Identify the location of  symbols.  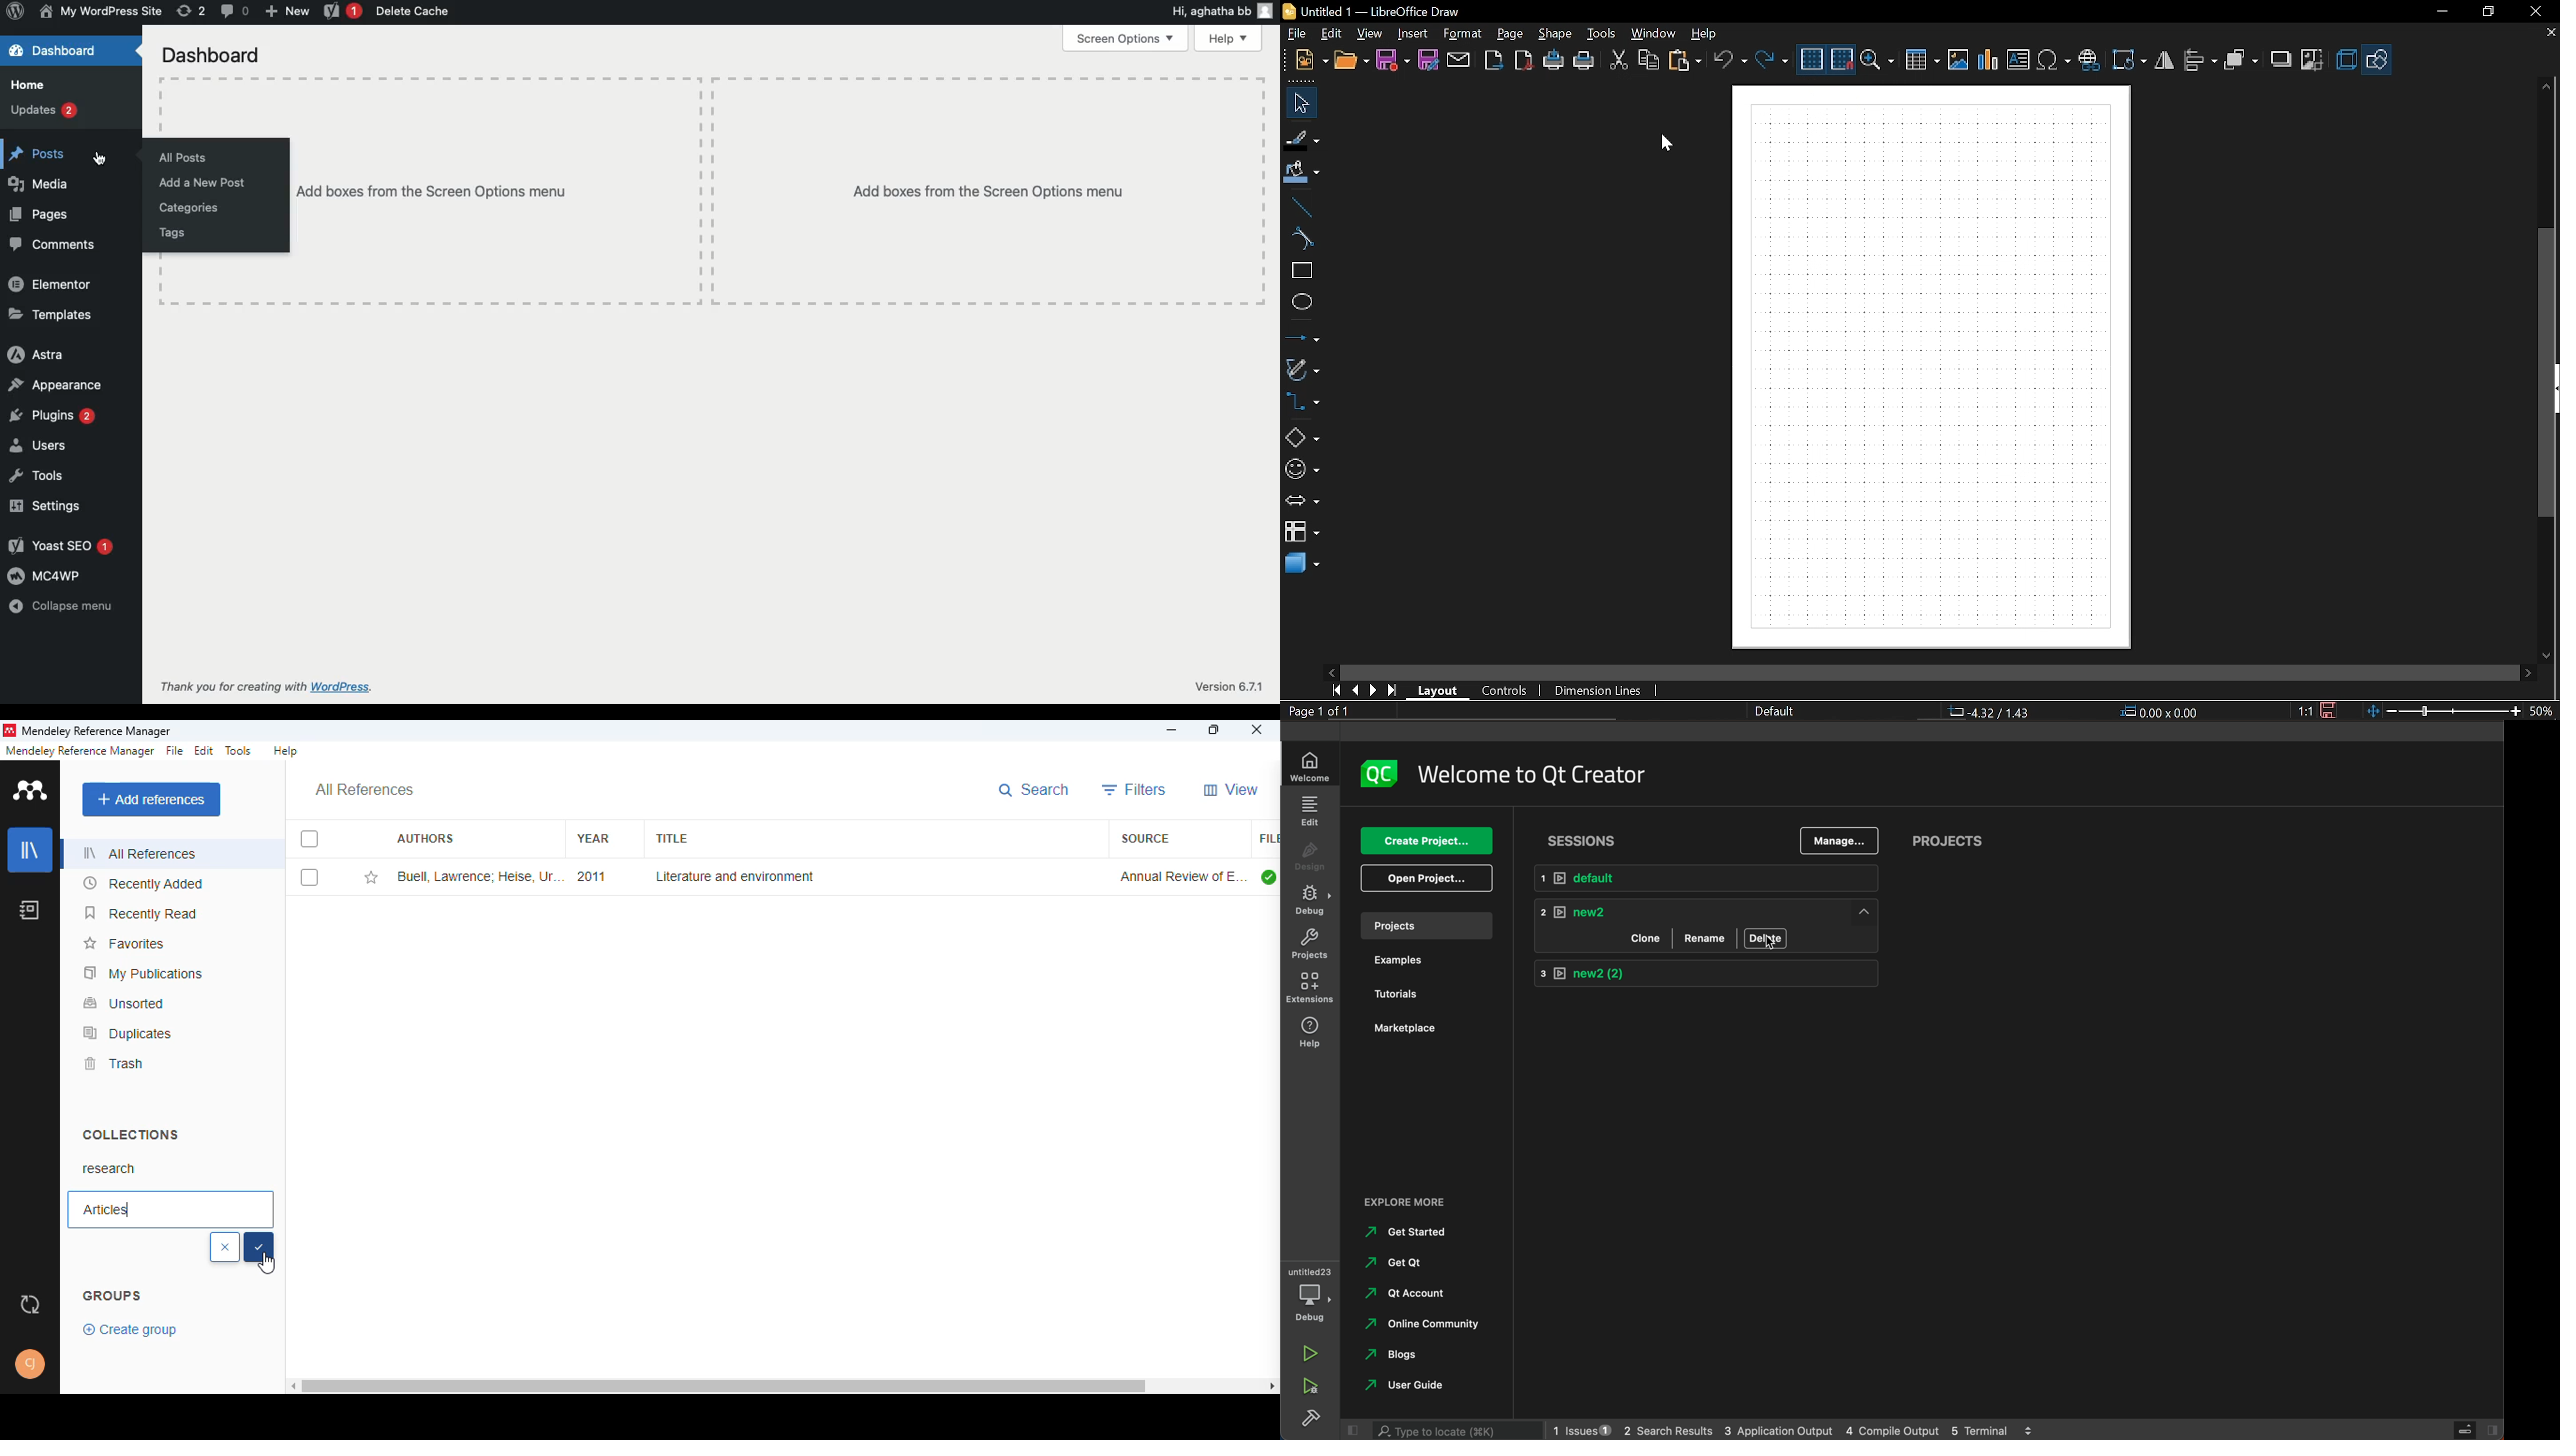
(2055, 60).